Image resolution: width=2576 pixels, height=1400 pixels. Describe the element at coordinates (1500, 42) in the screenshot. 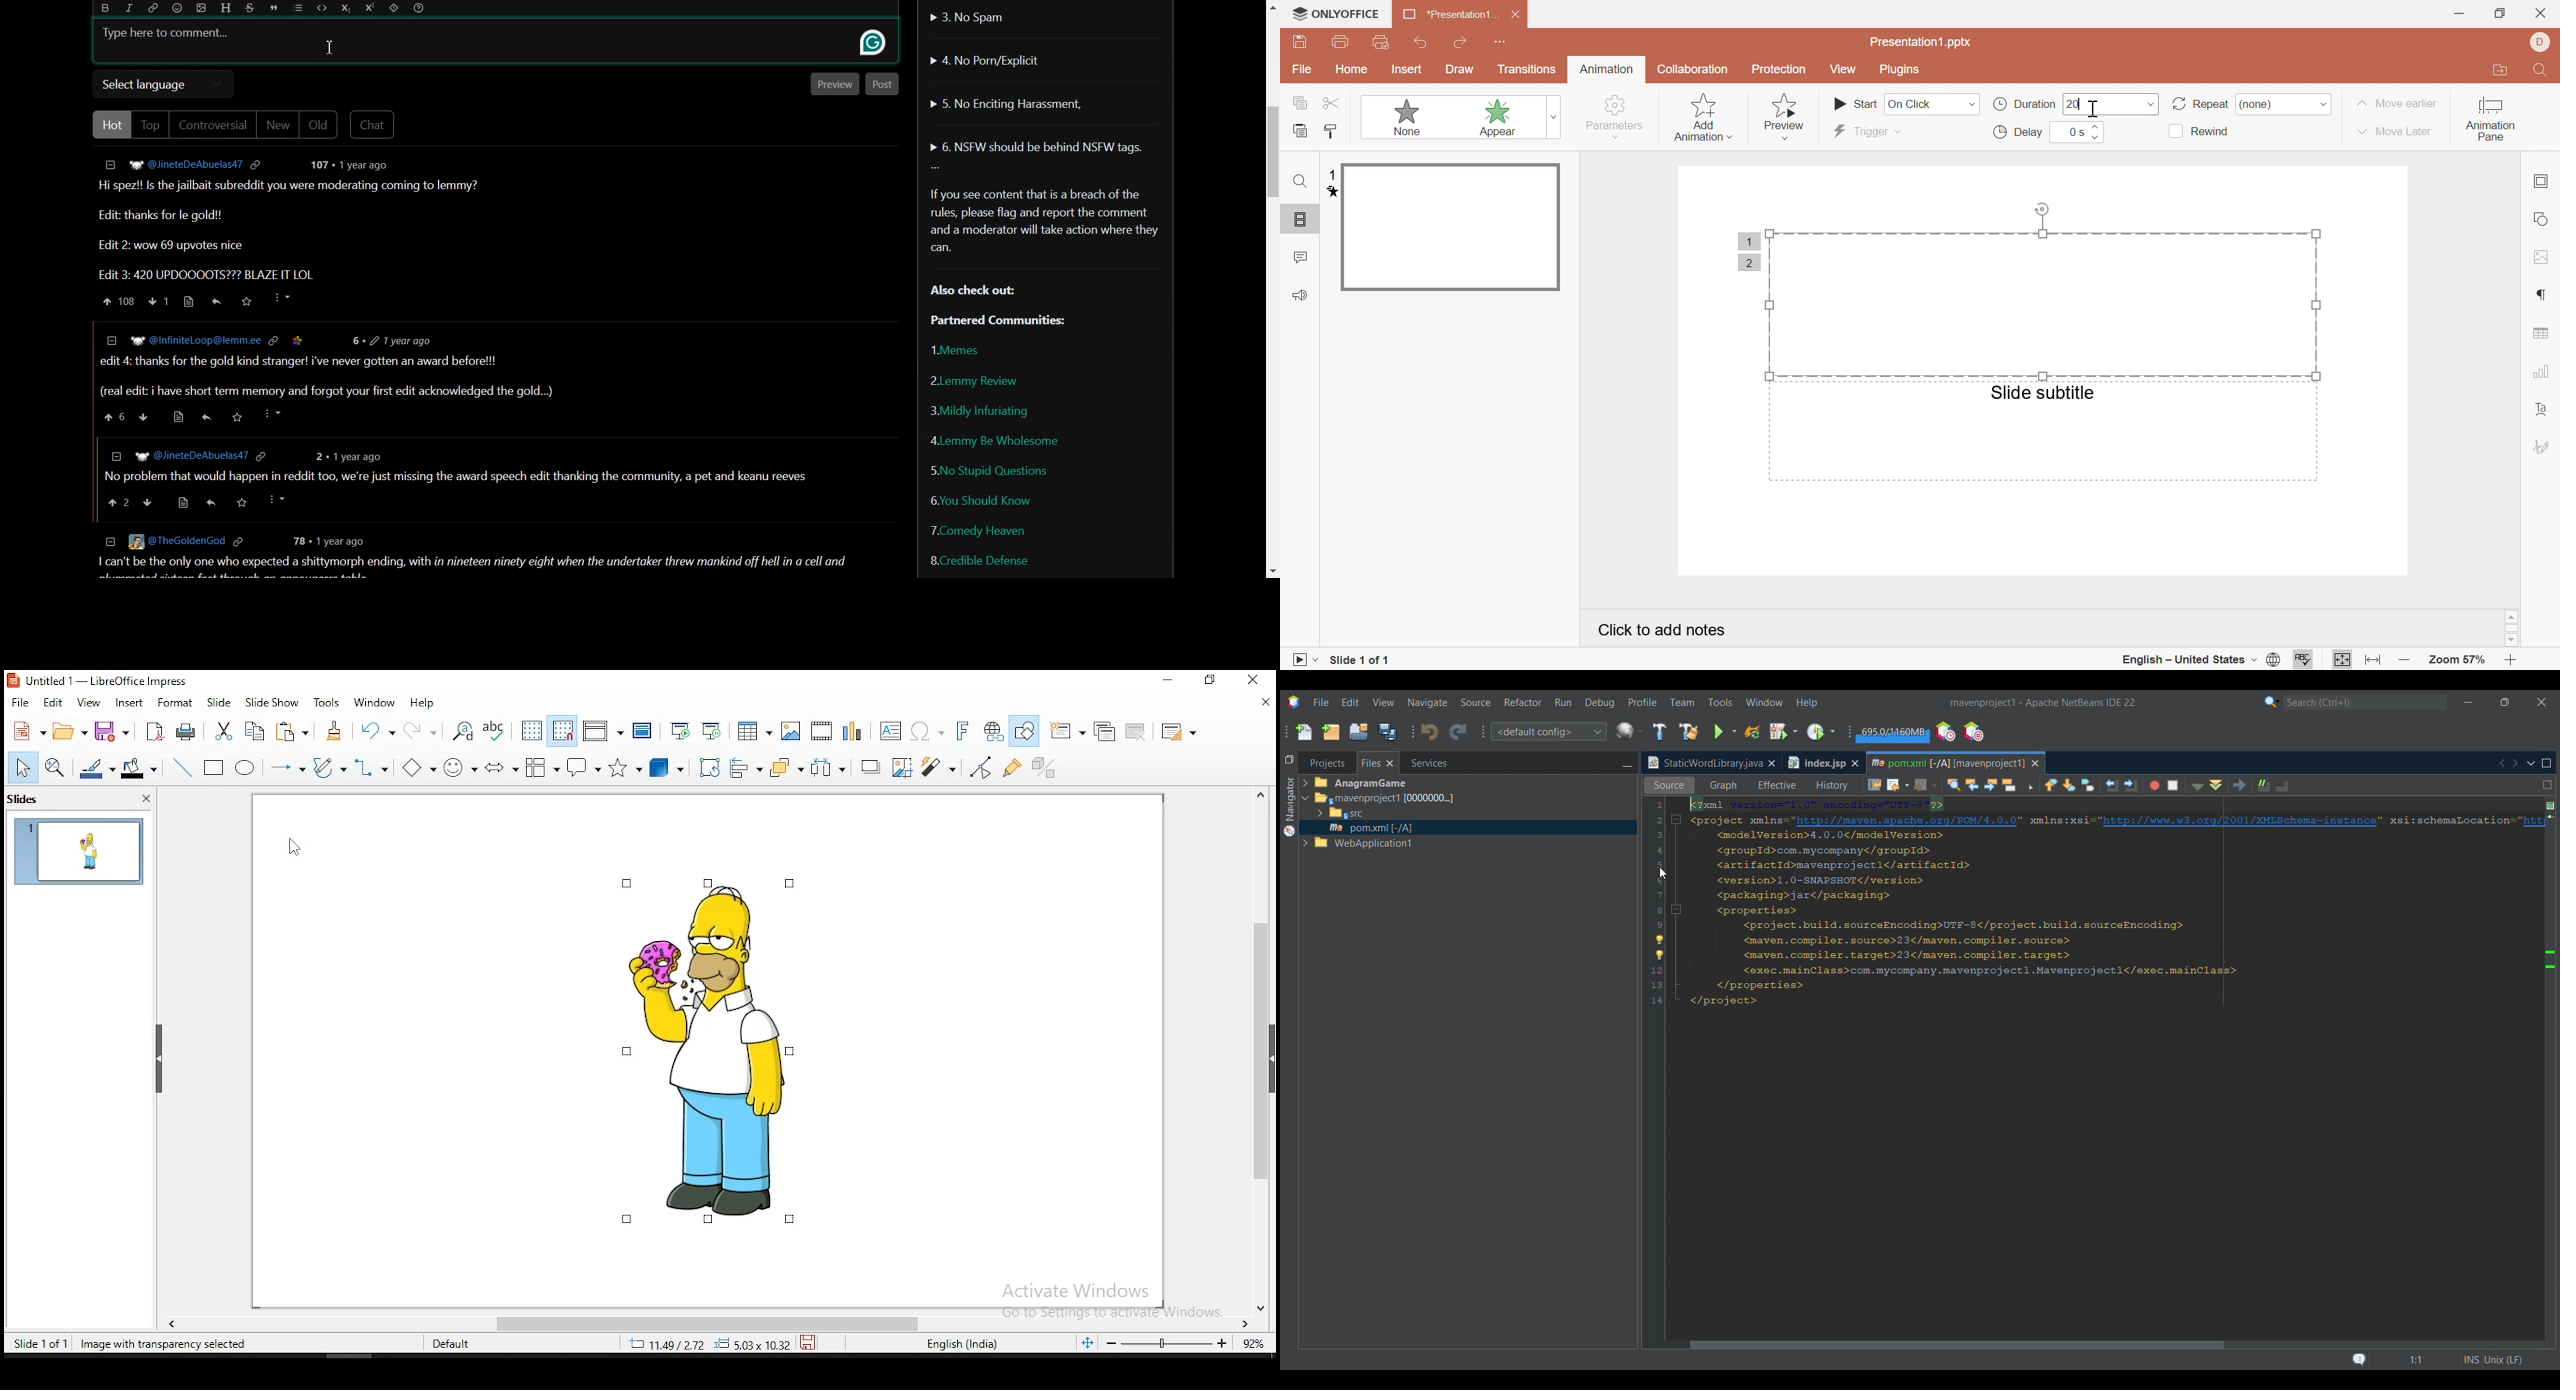

I see `customize quick access toolbar` at that location.